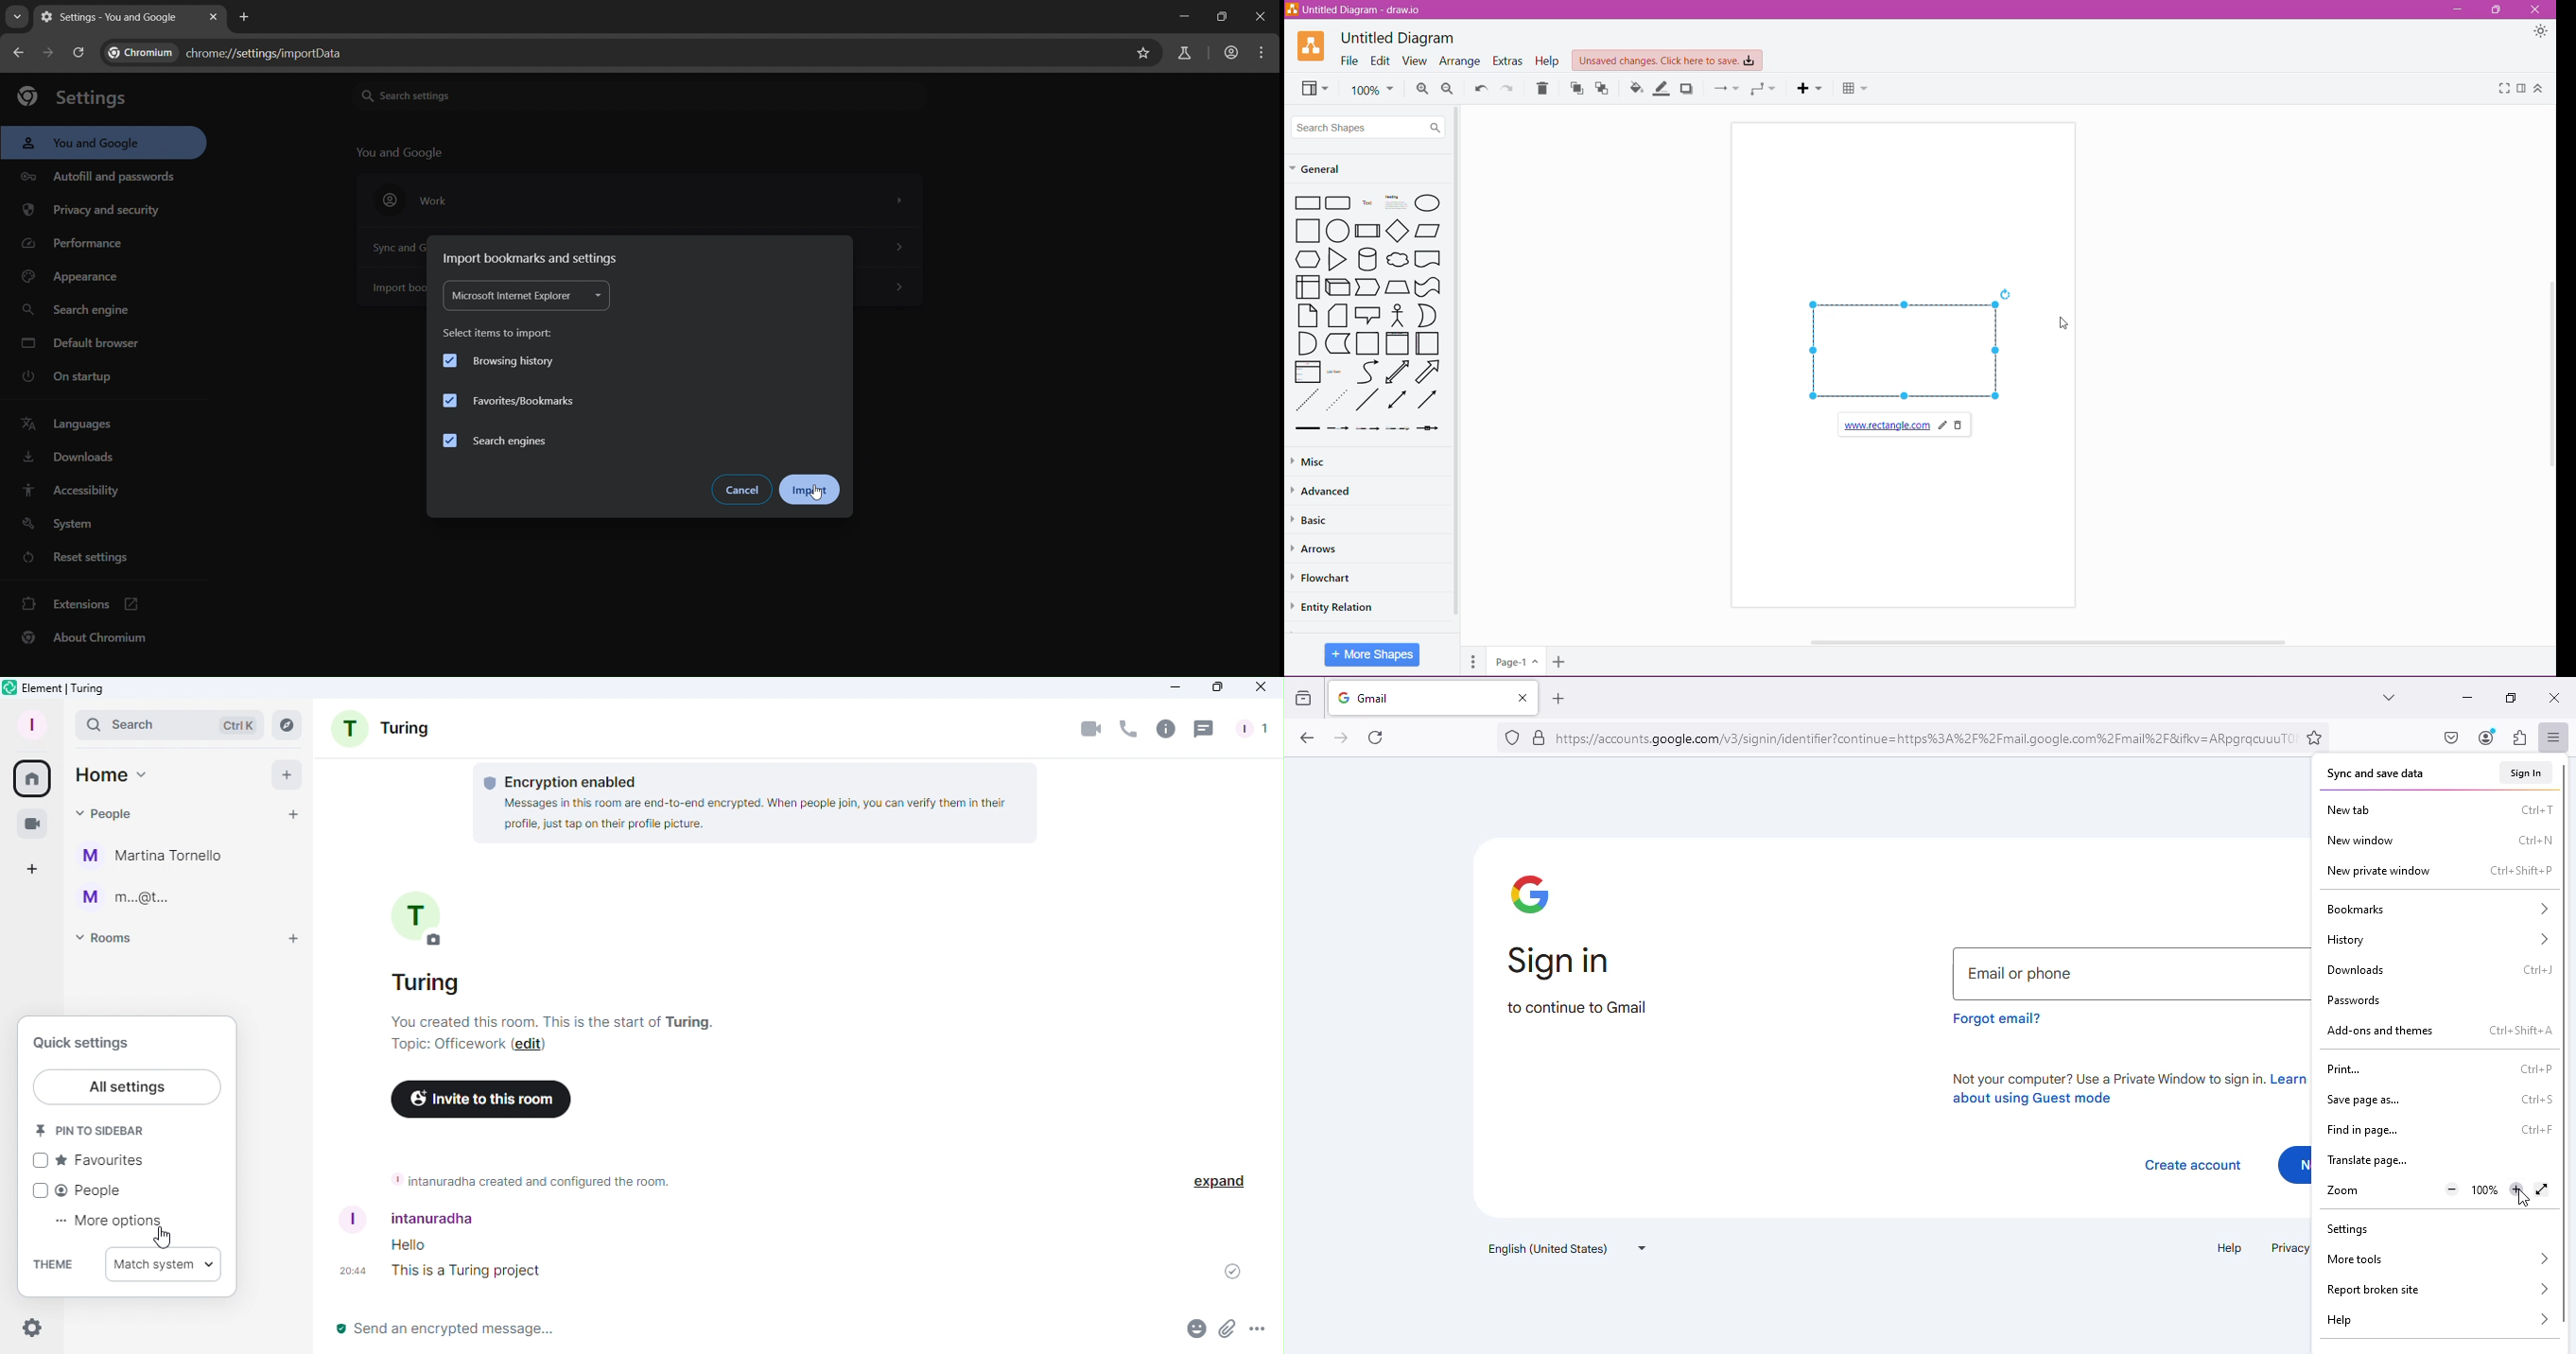  I want to click on Undo, so click(1482, 86).